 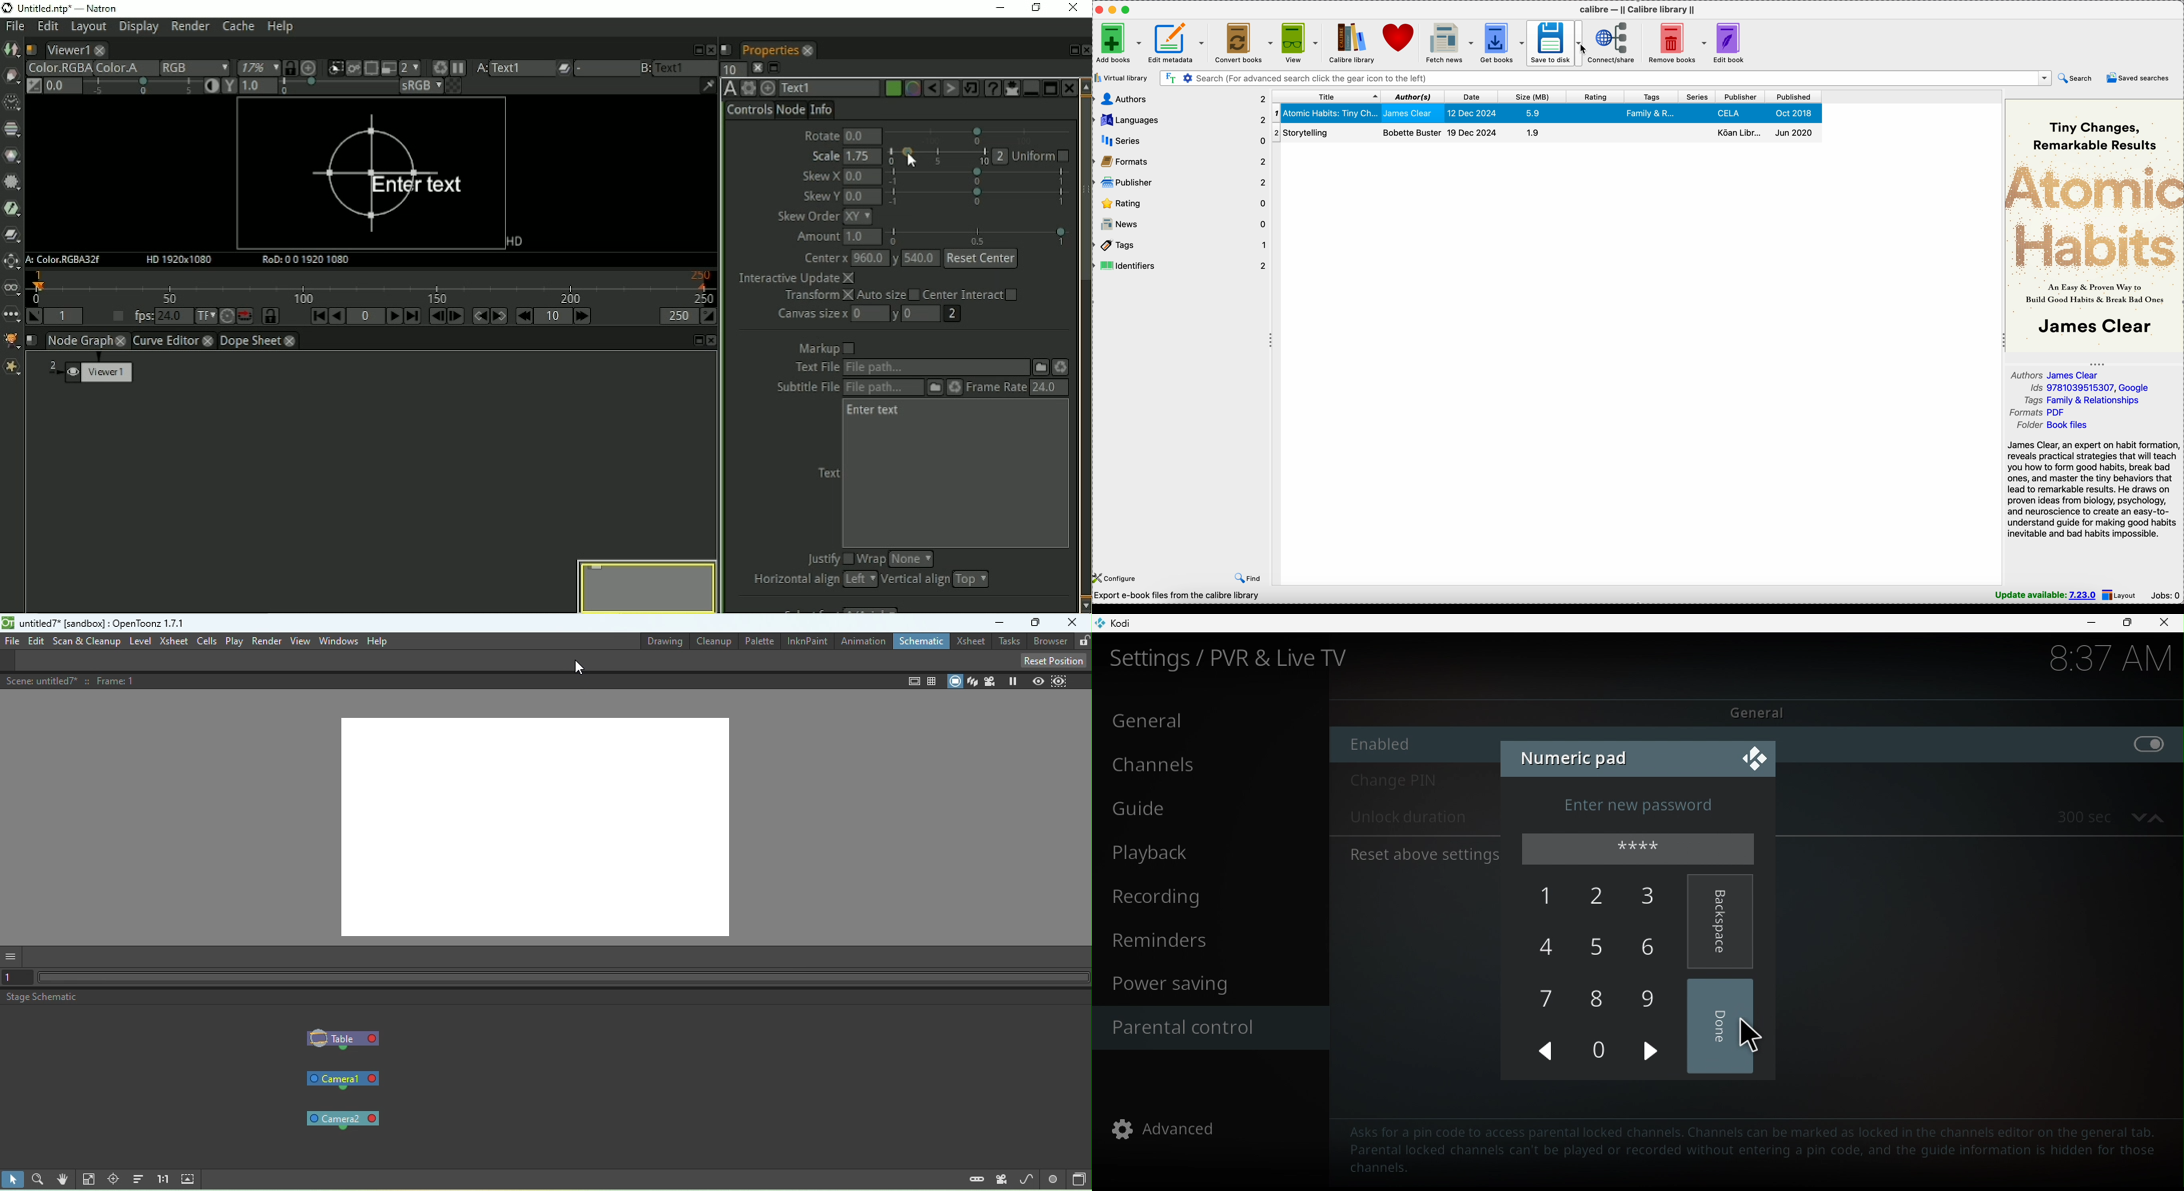 I want to click on Table, so click(x=344, y=1040).